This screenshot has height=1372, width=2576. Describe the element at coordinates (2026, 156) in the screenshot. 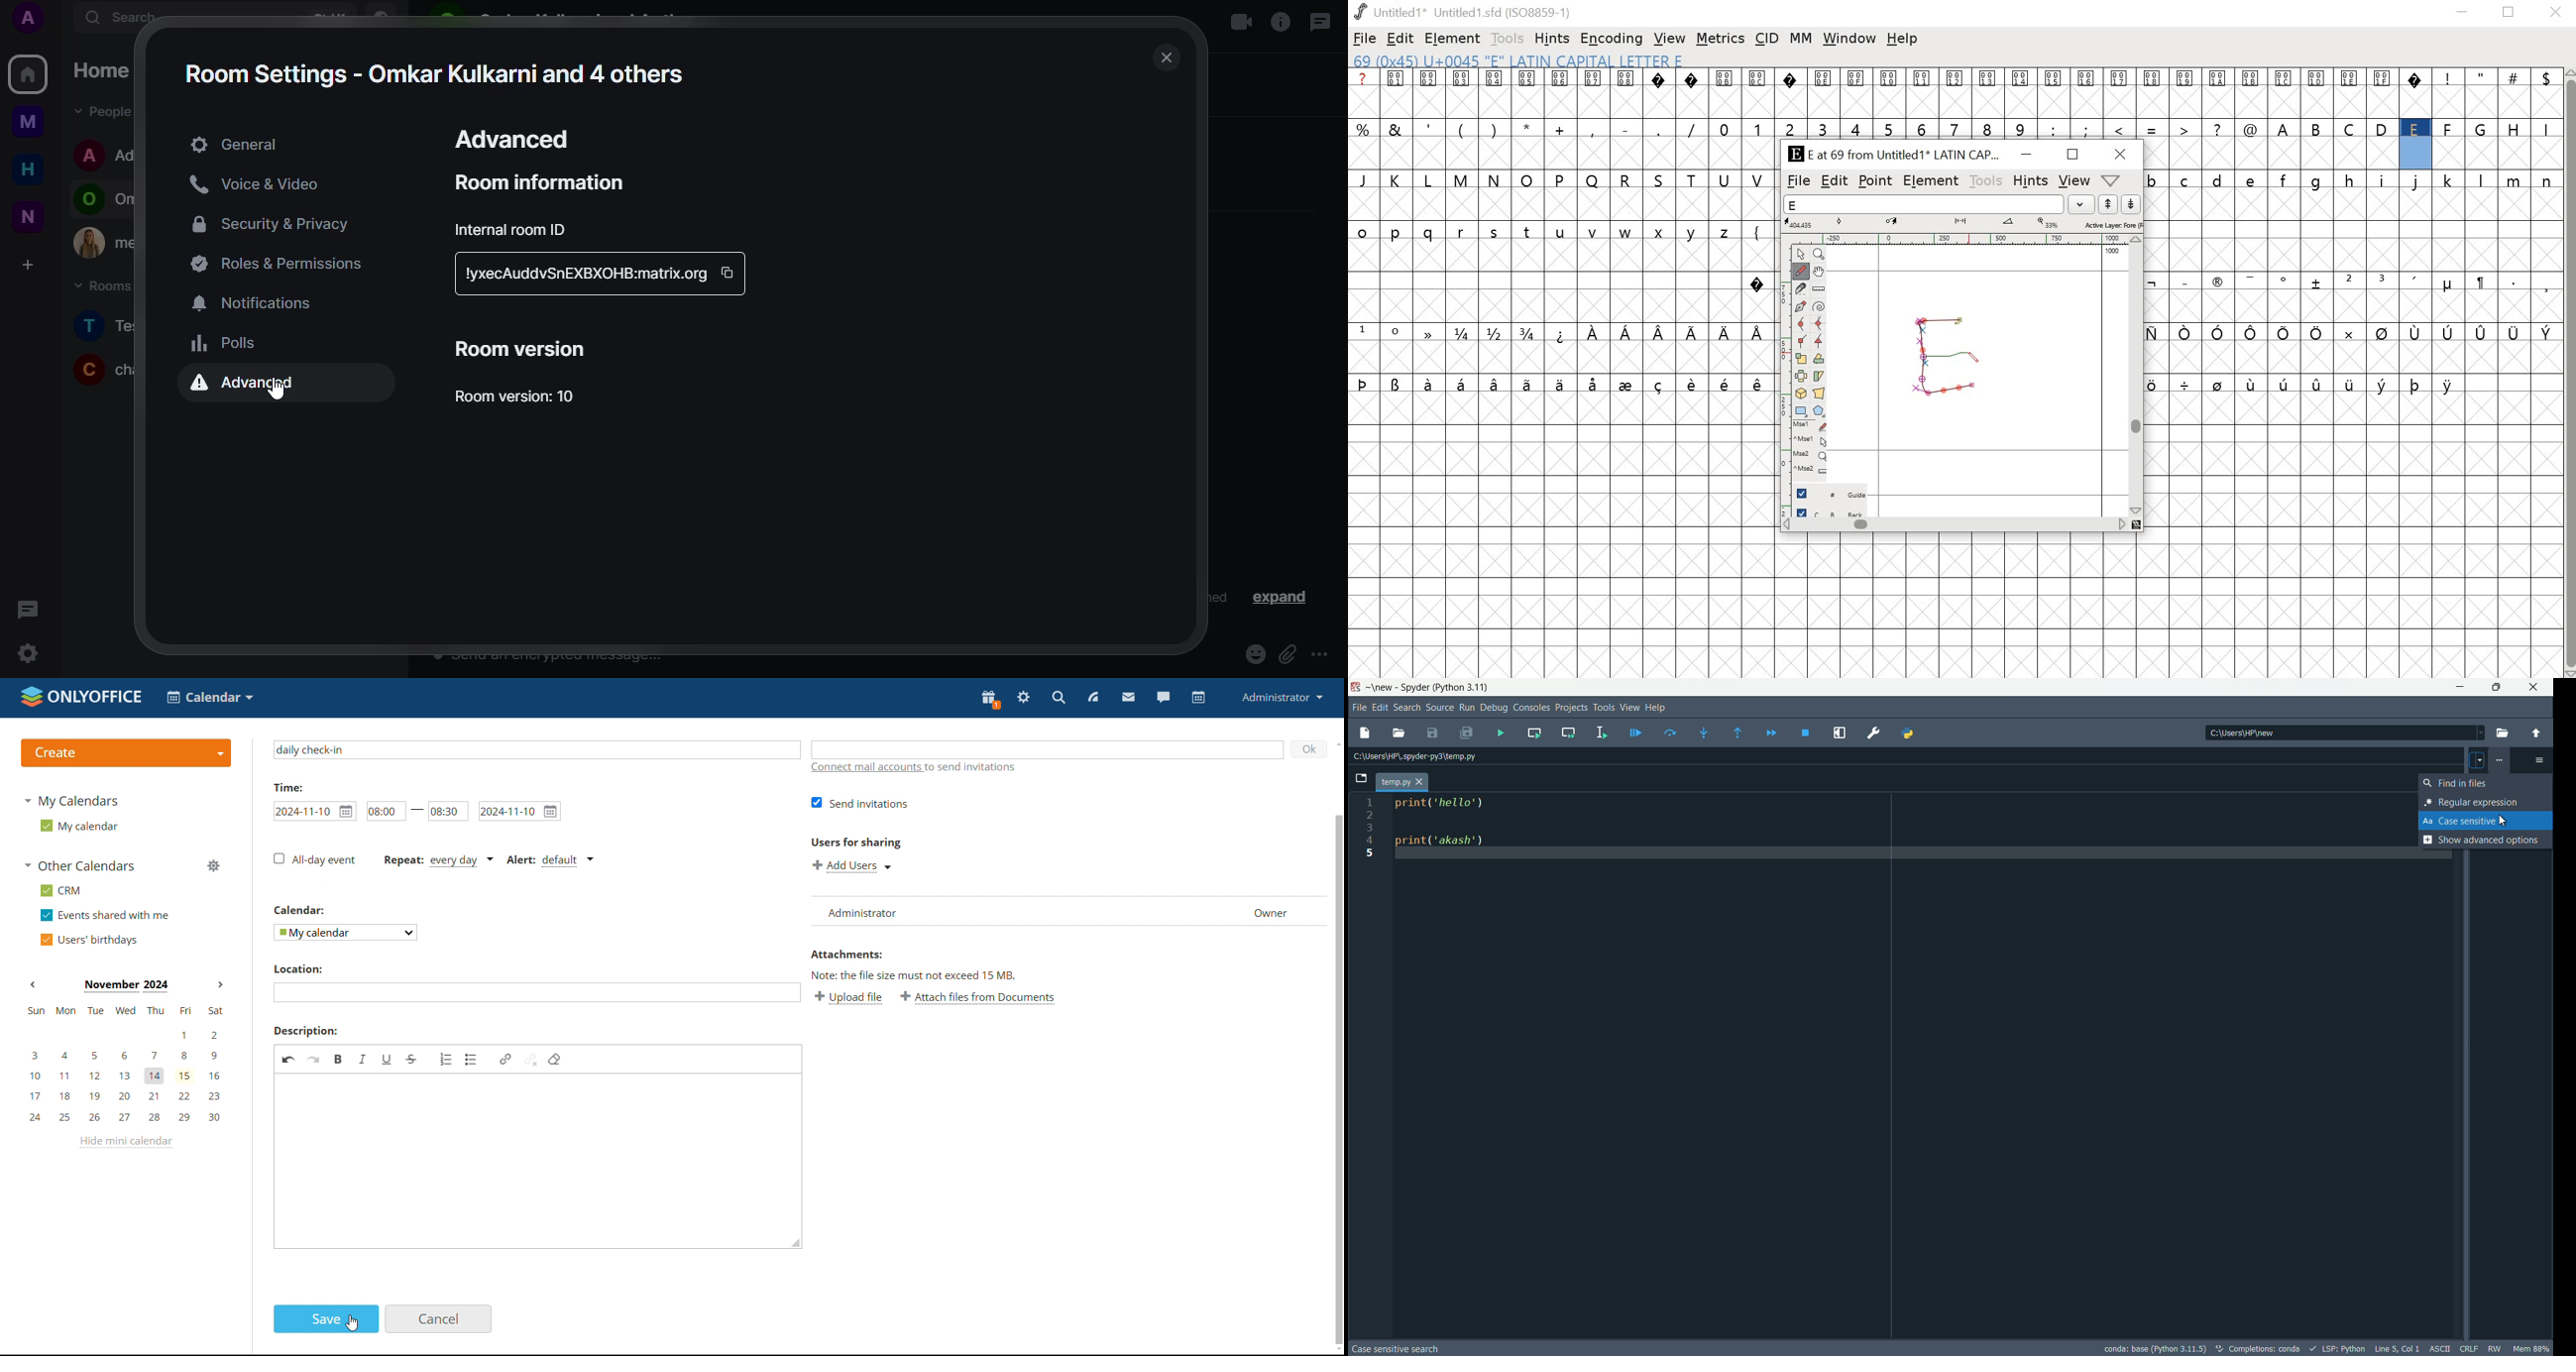

I see `minimize` at that location.